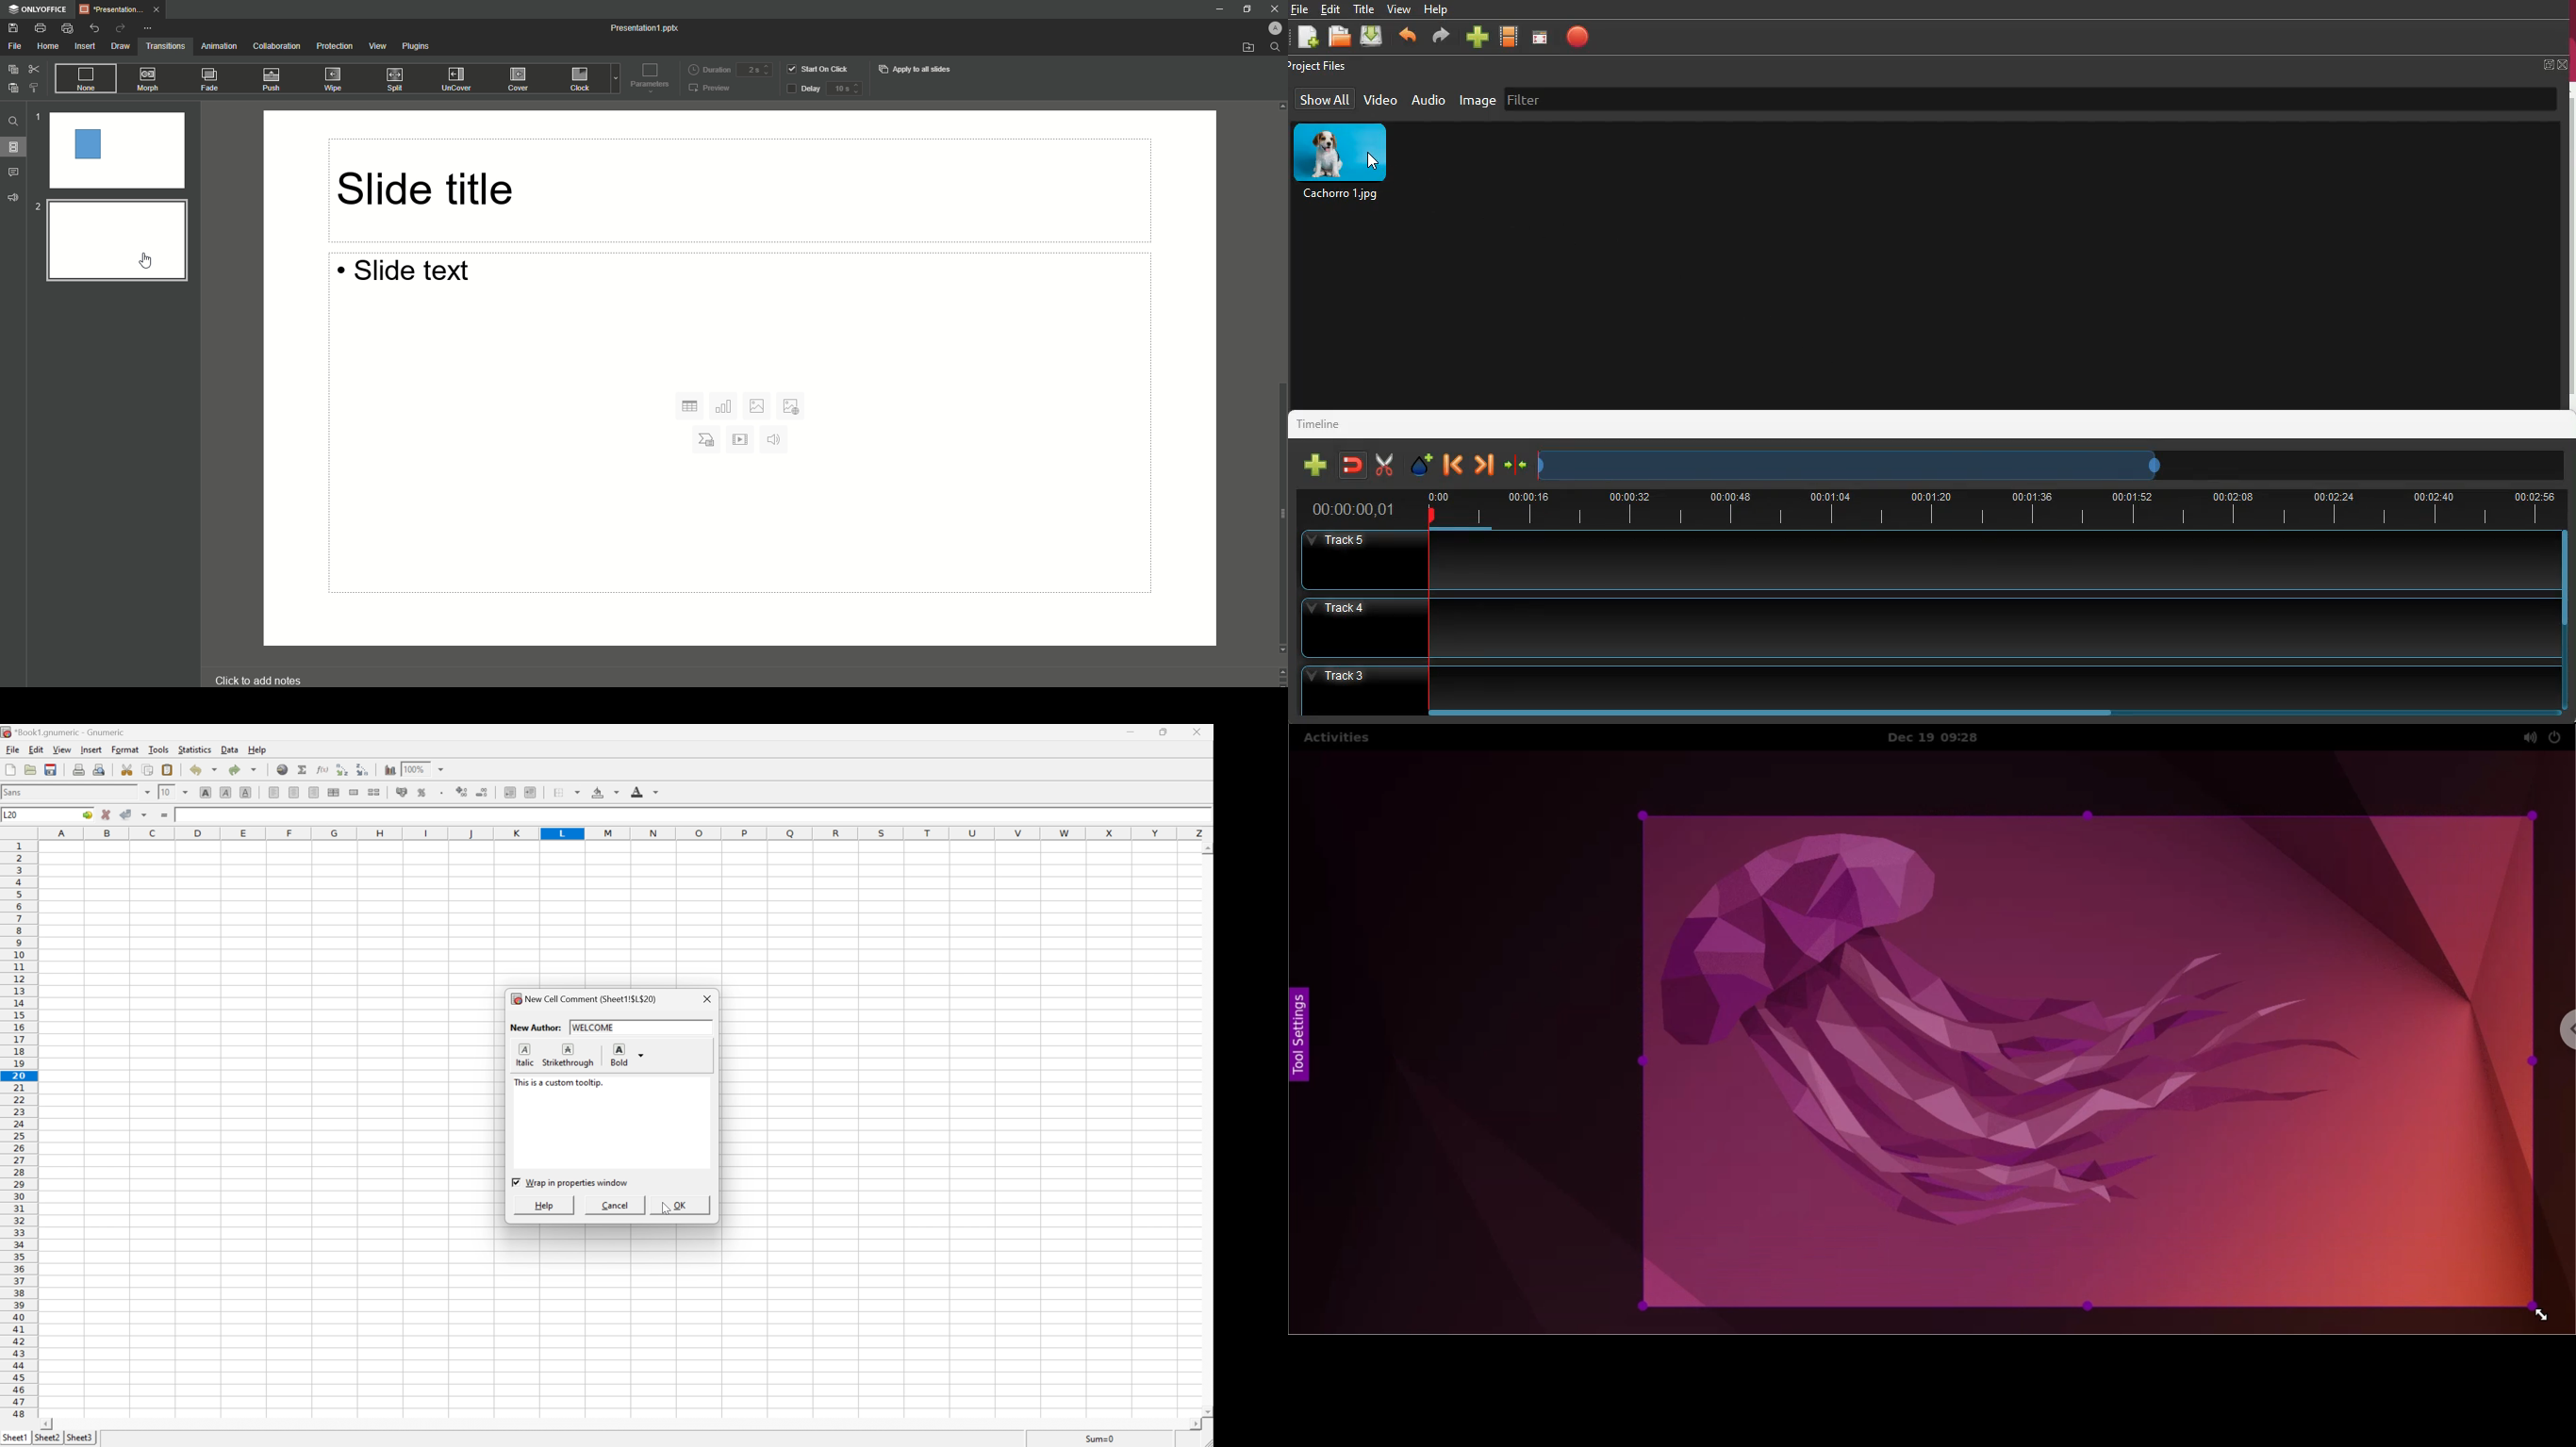 This screenshot has height=1456, width=2576. What do you see at coordinates (18, 1130) in the screenshot?
I see `Row numbers` at bounding box center [18, 1130].